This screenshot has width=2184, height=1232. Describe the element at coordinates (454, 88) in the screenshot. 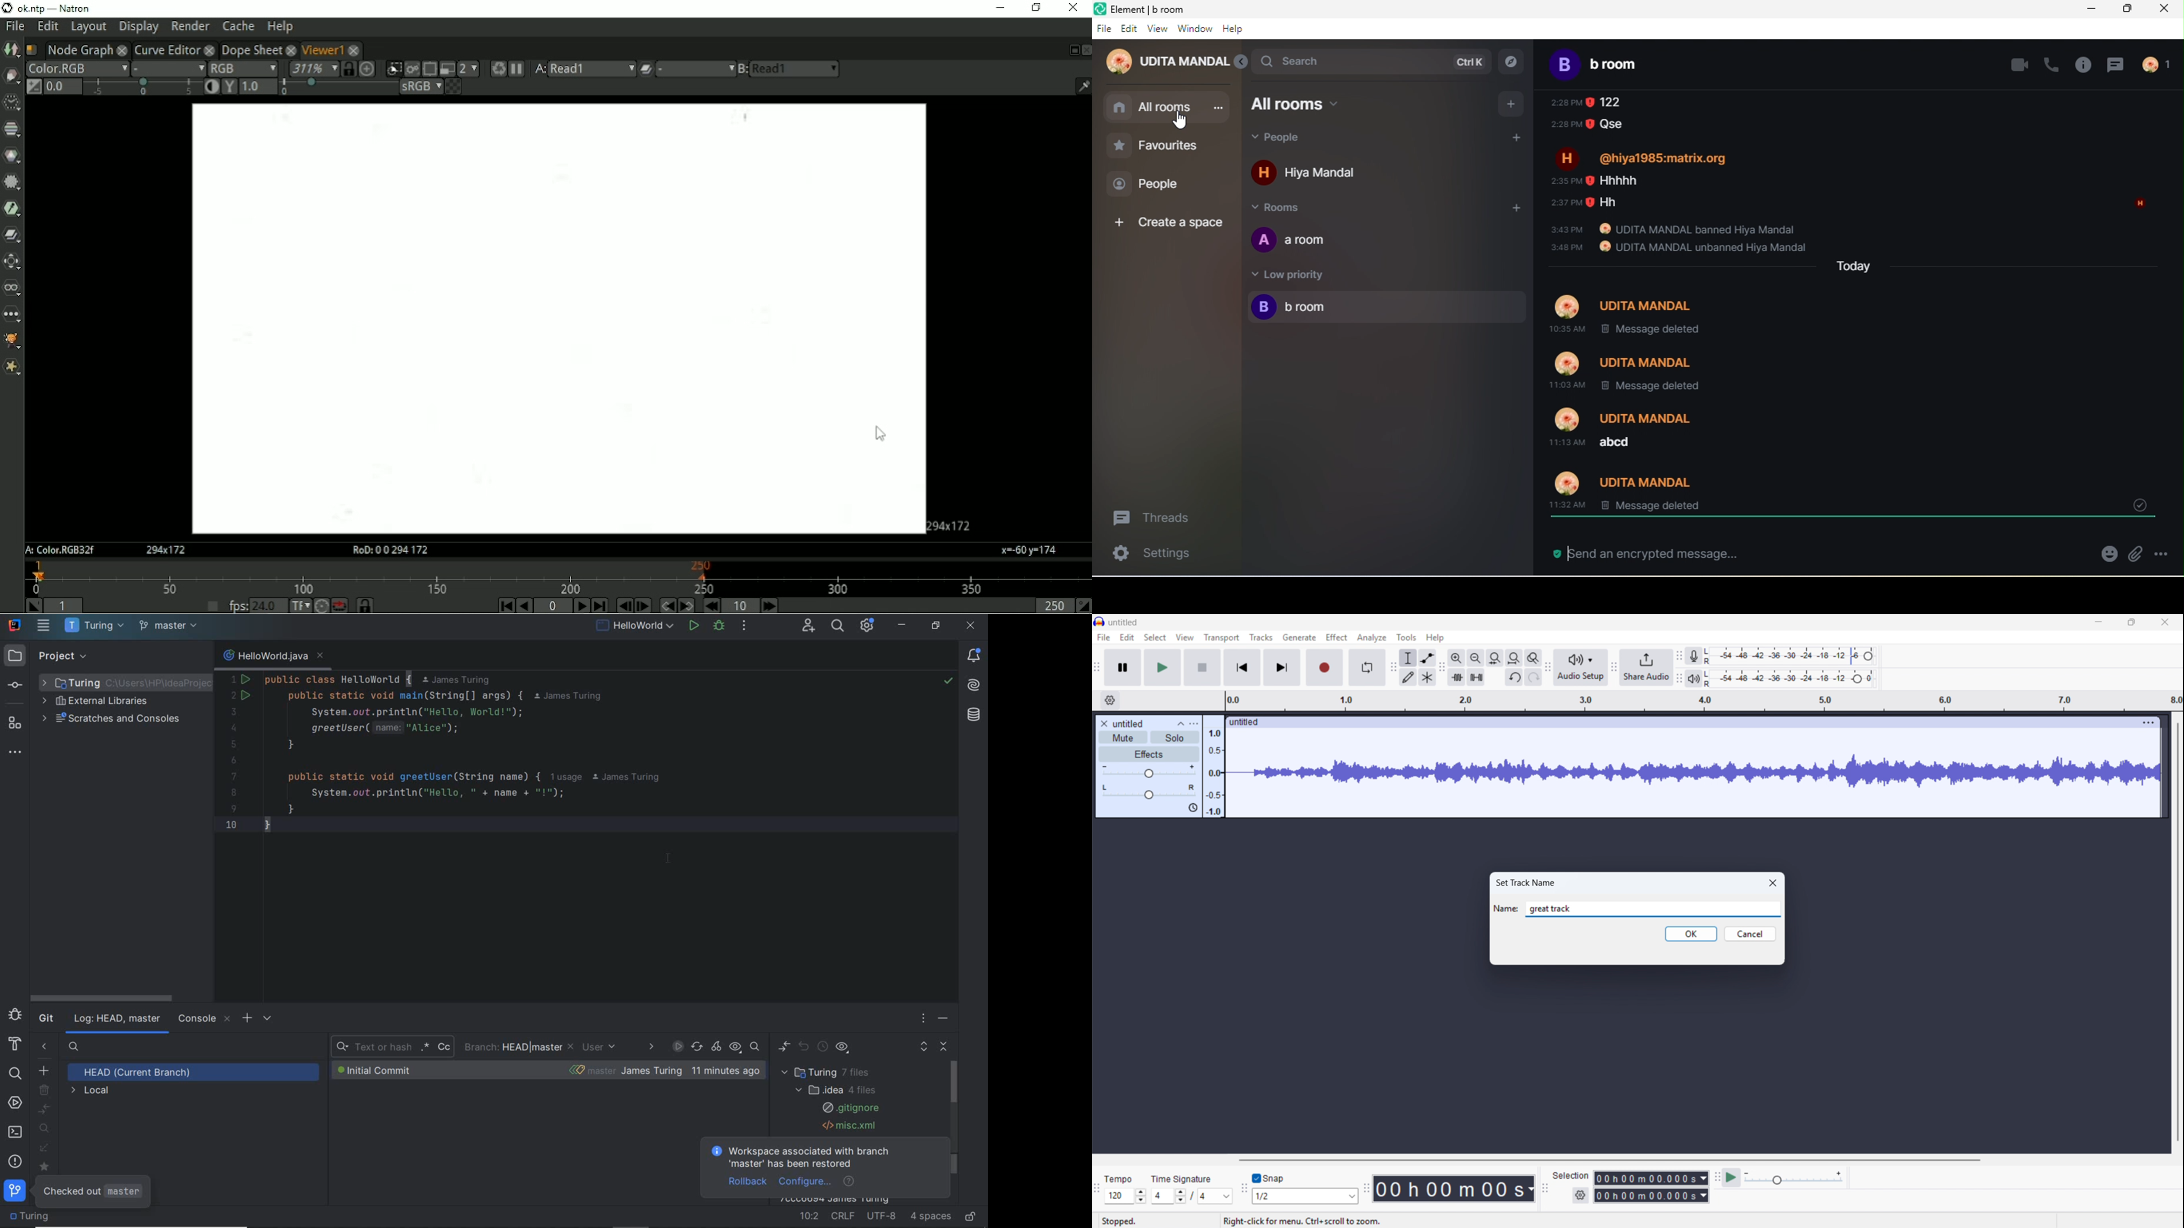

I see `Checkerboard` at that location.